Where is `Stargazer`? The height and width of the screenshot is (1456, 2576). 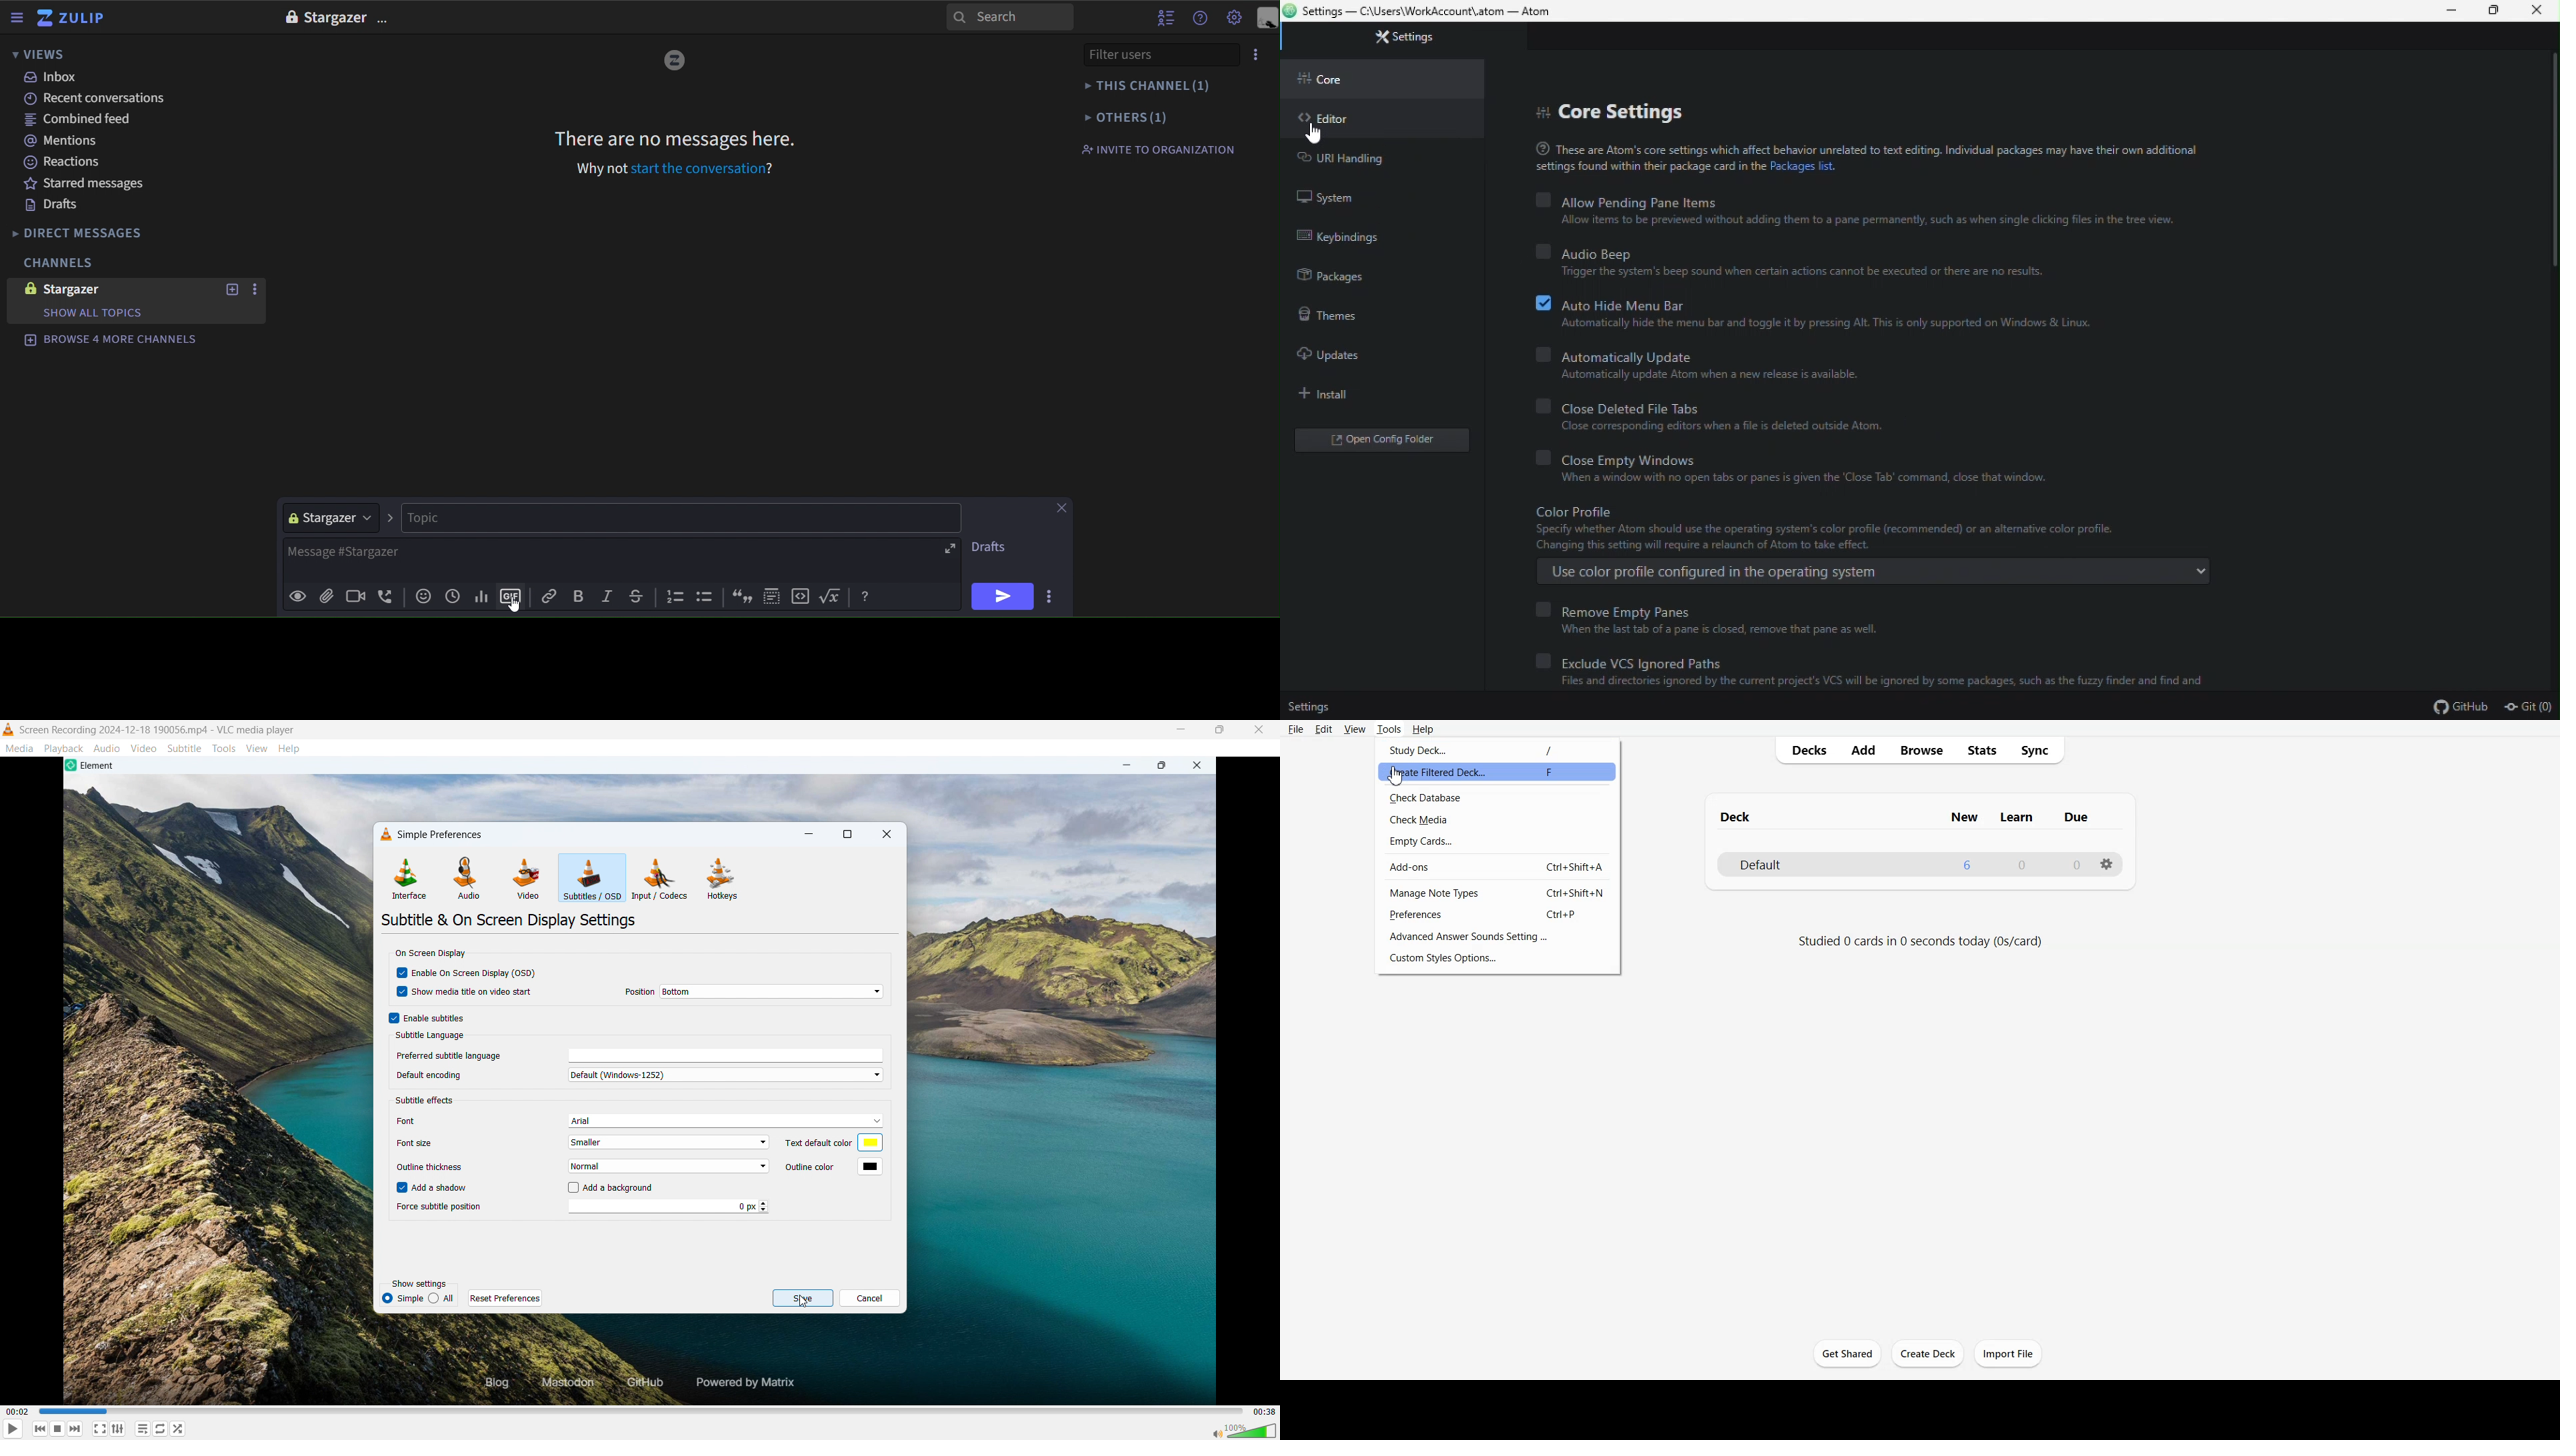
Stargazer is located at coordinates (335, 18).